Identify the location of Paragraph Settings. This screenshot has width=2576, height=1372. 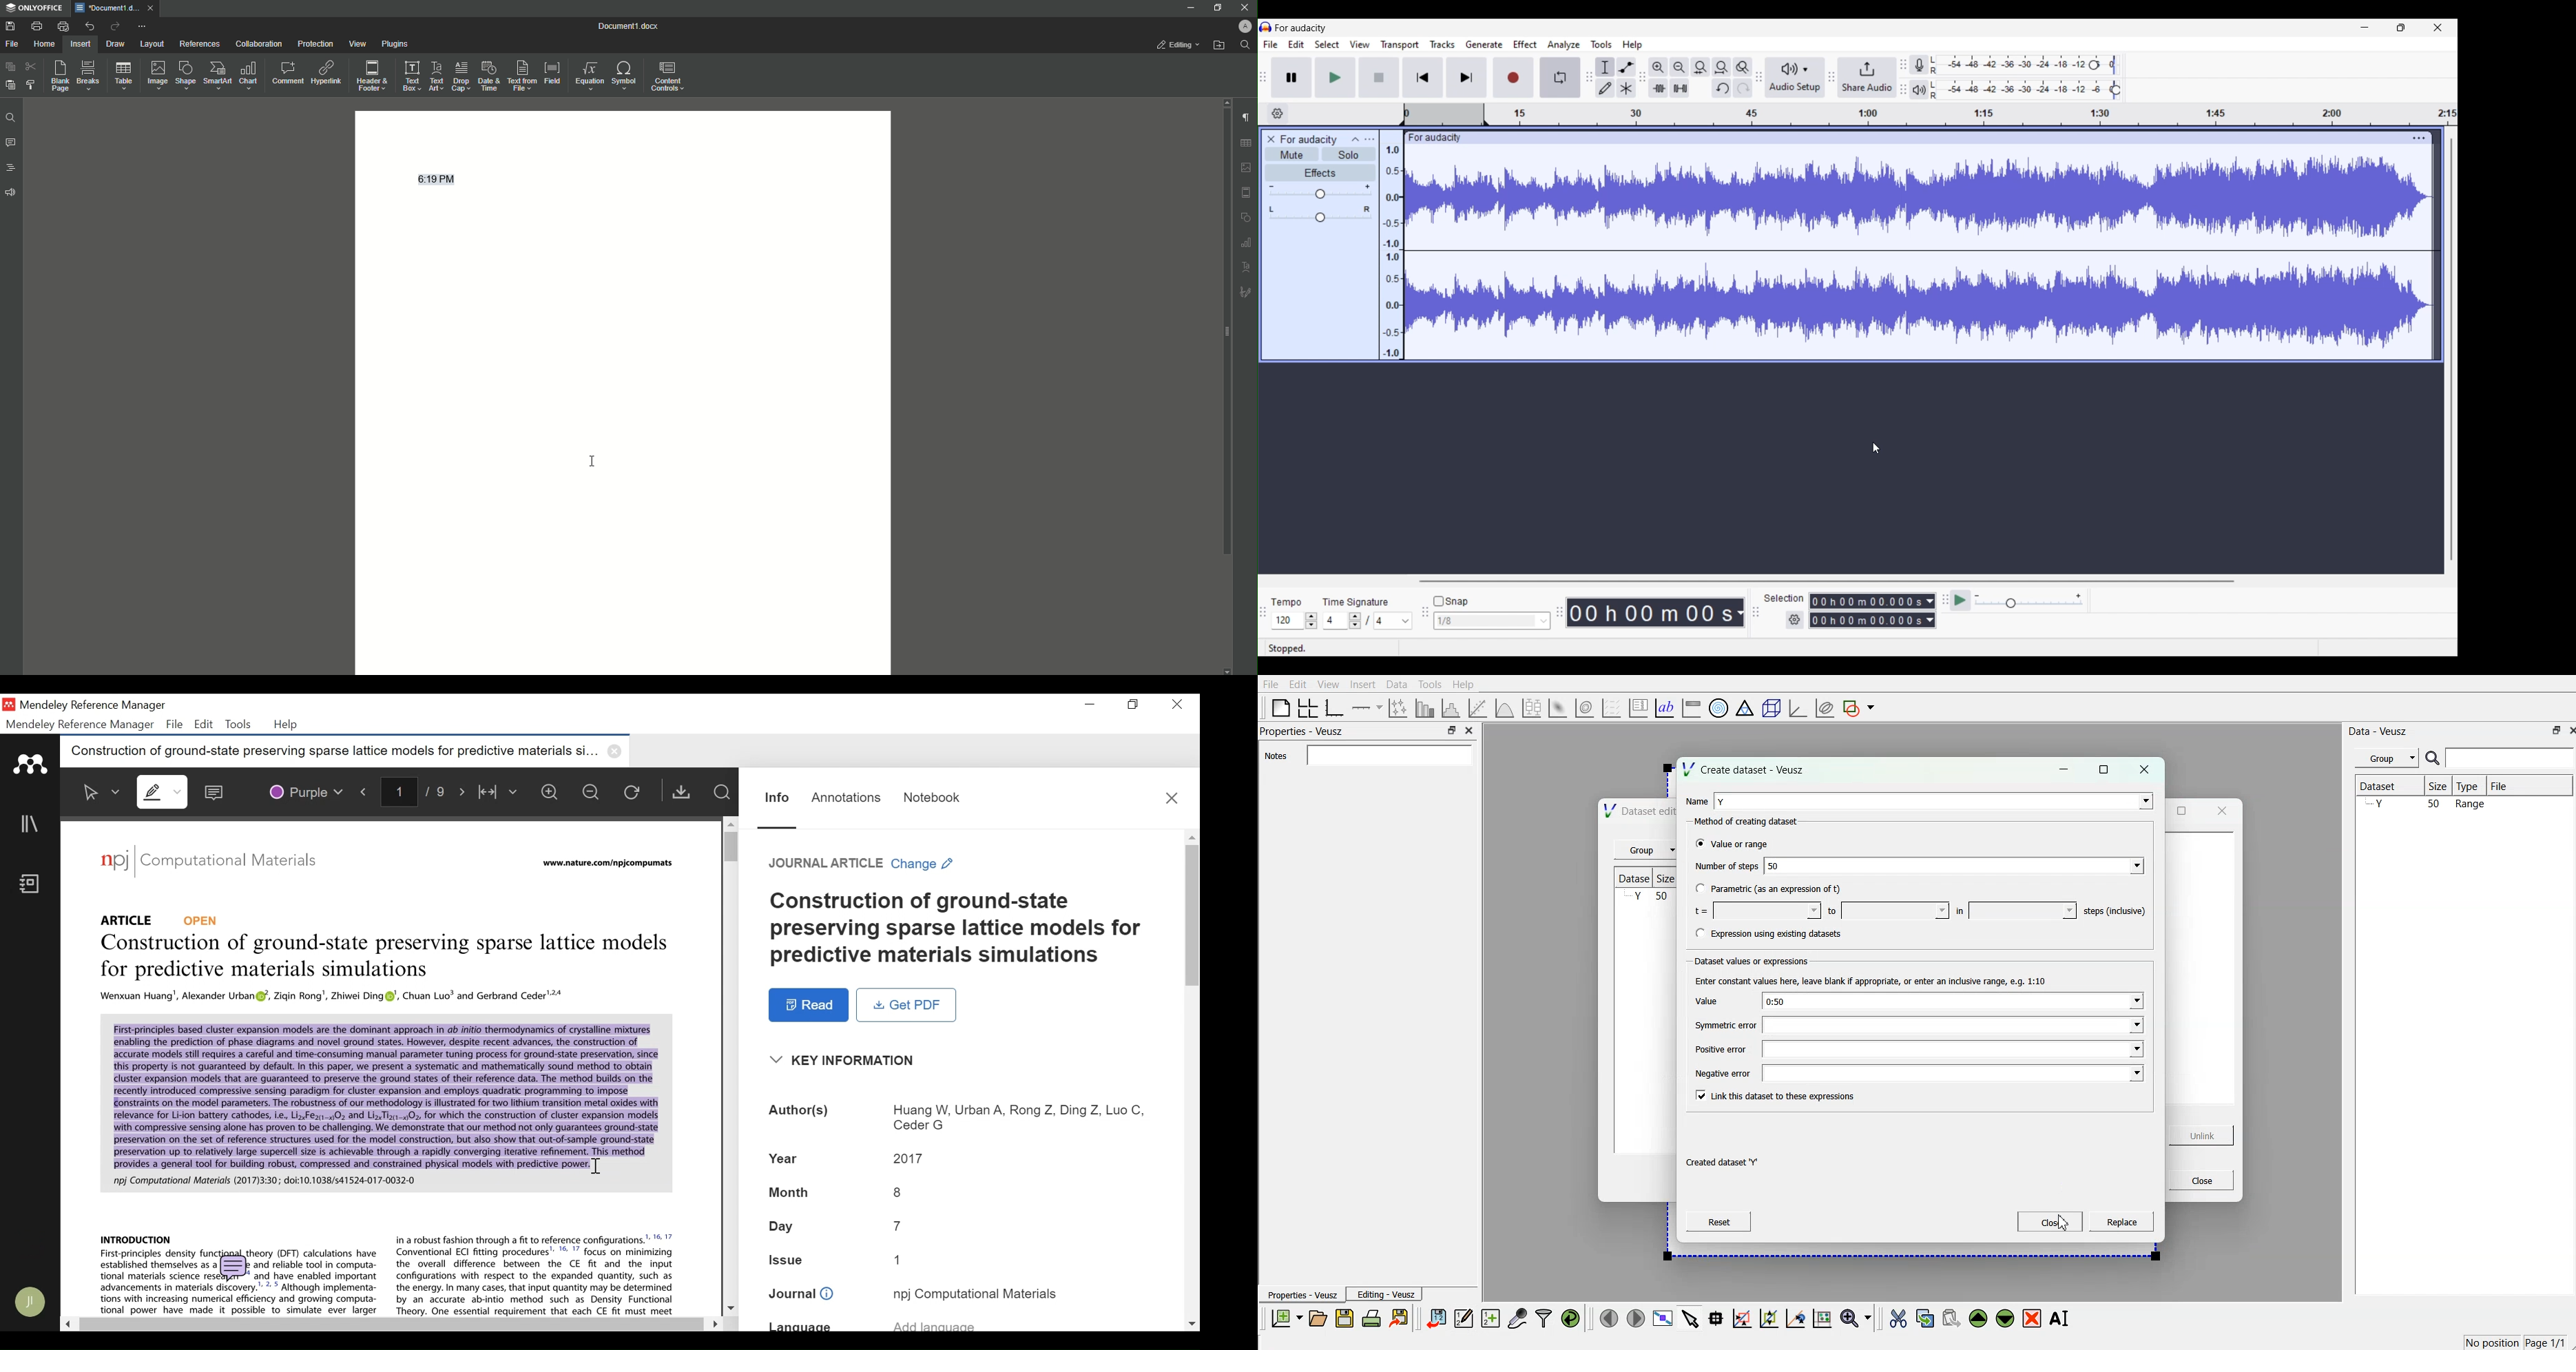
(1245, 116).